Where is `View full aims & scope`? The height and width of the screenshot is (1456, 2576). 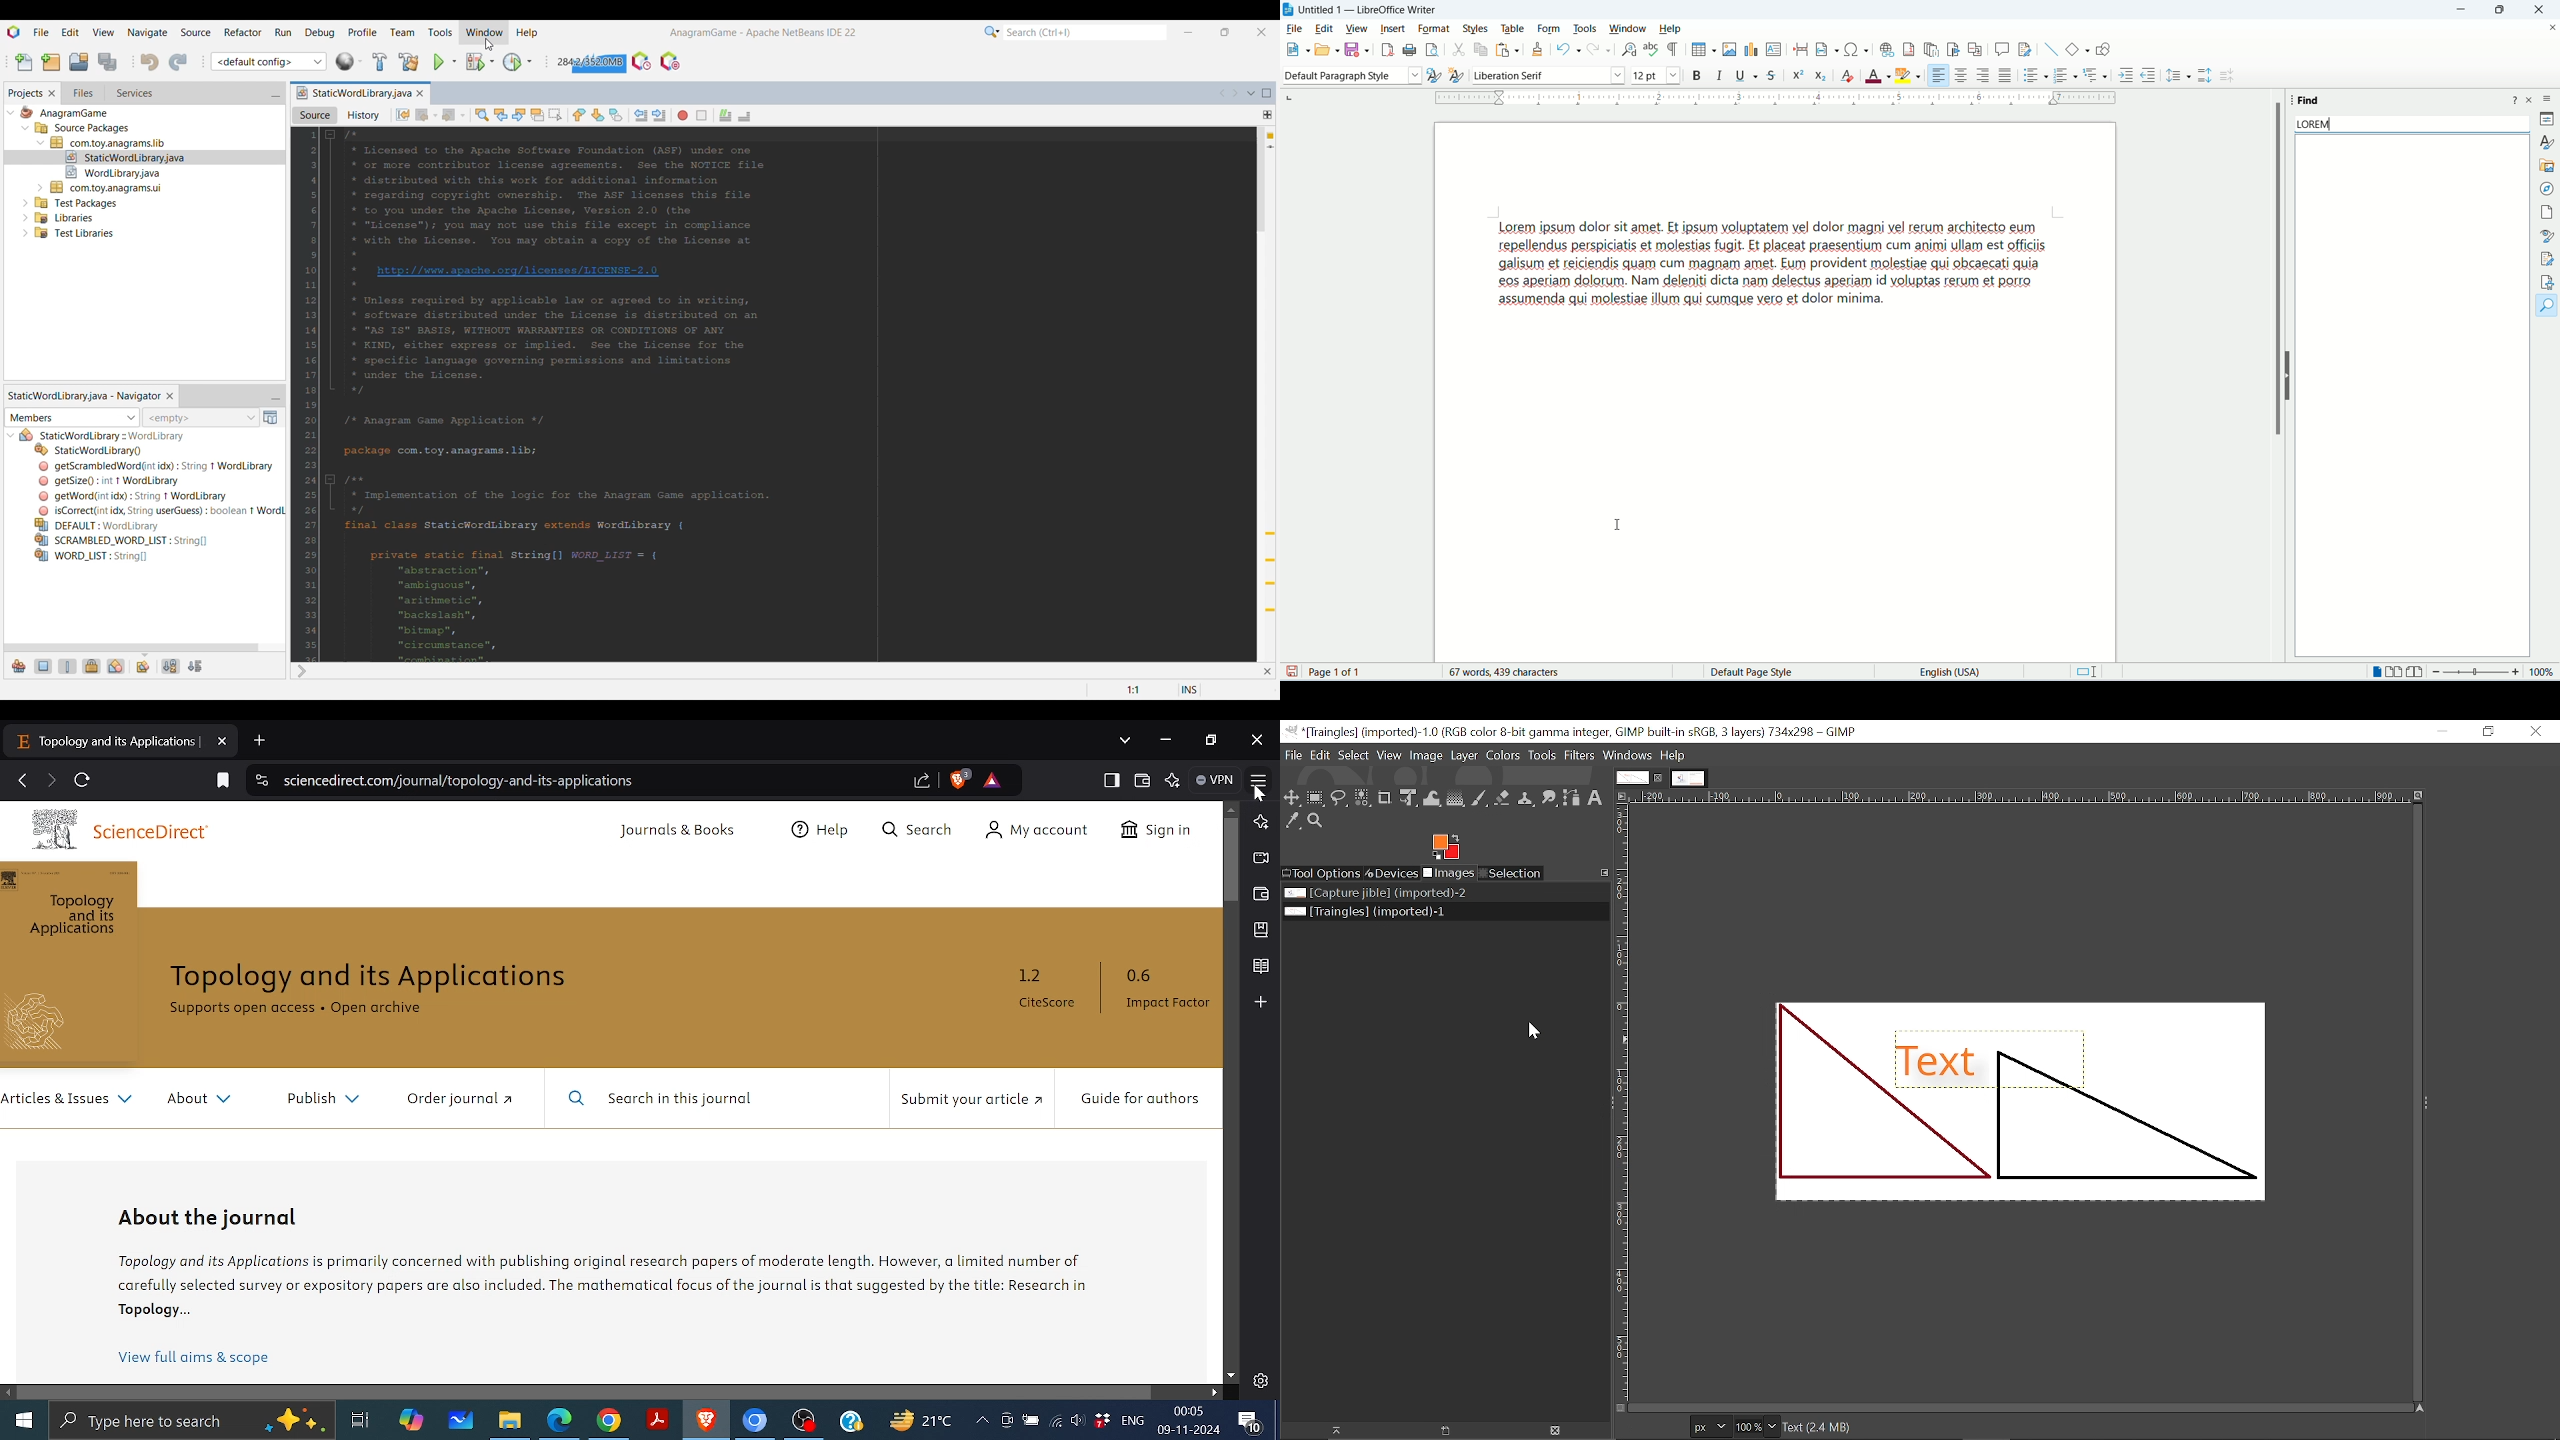 View full aims & scope is located at coordinates (205, 1359).